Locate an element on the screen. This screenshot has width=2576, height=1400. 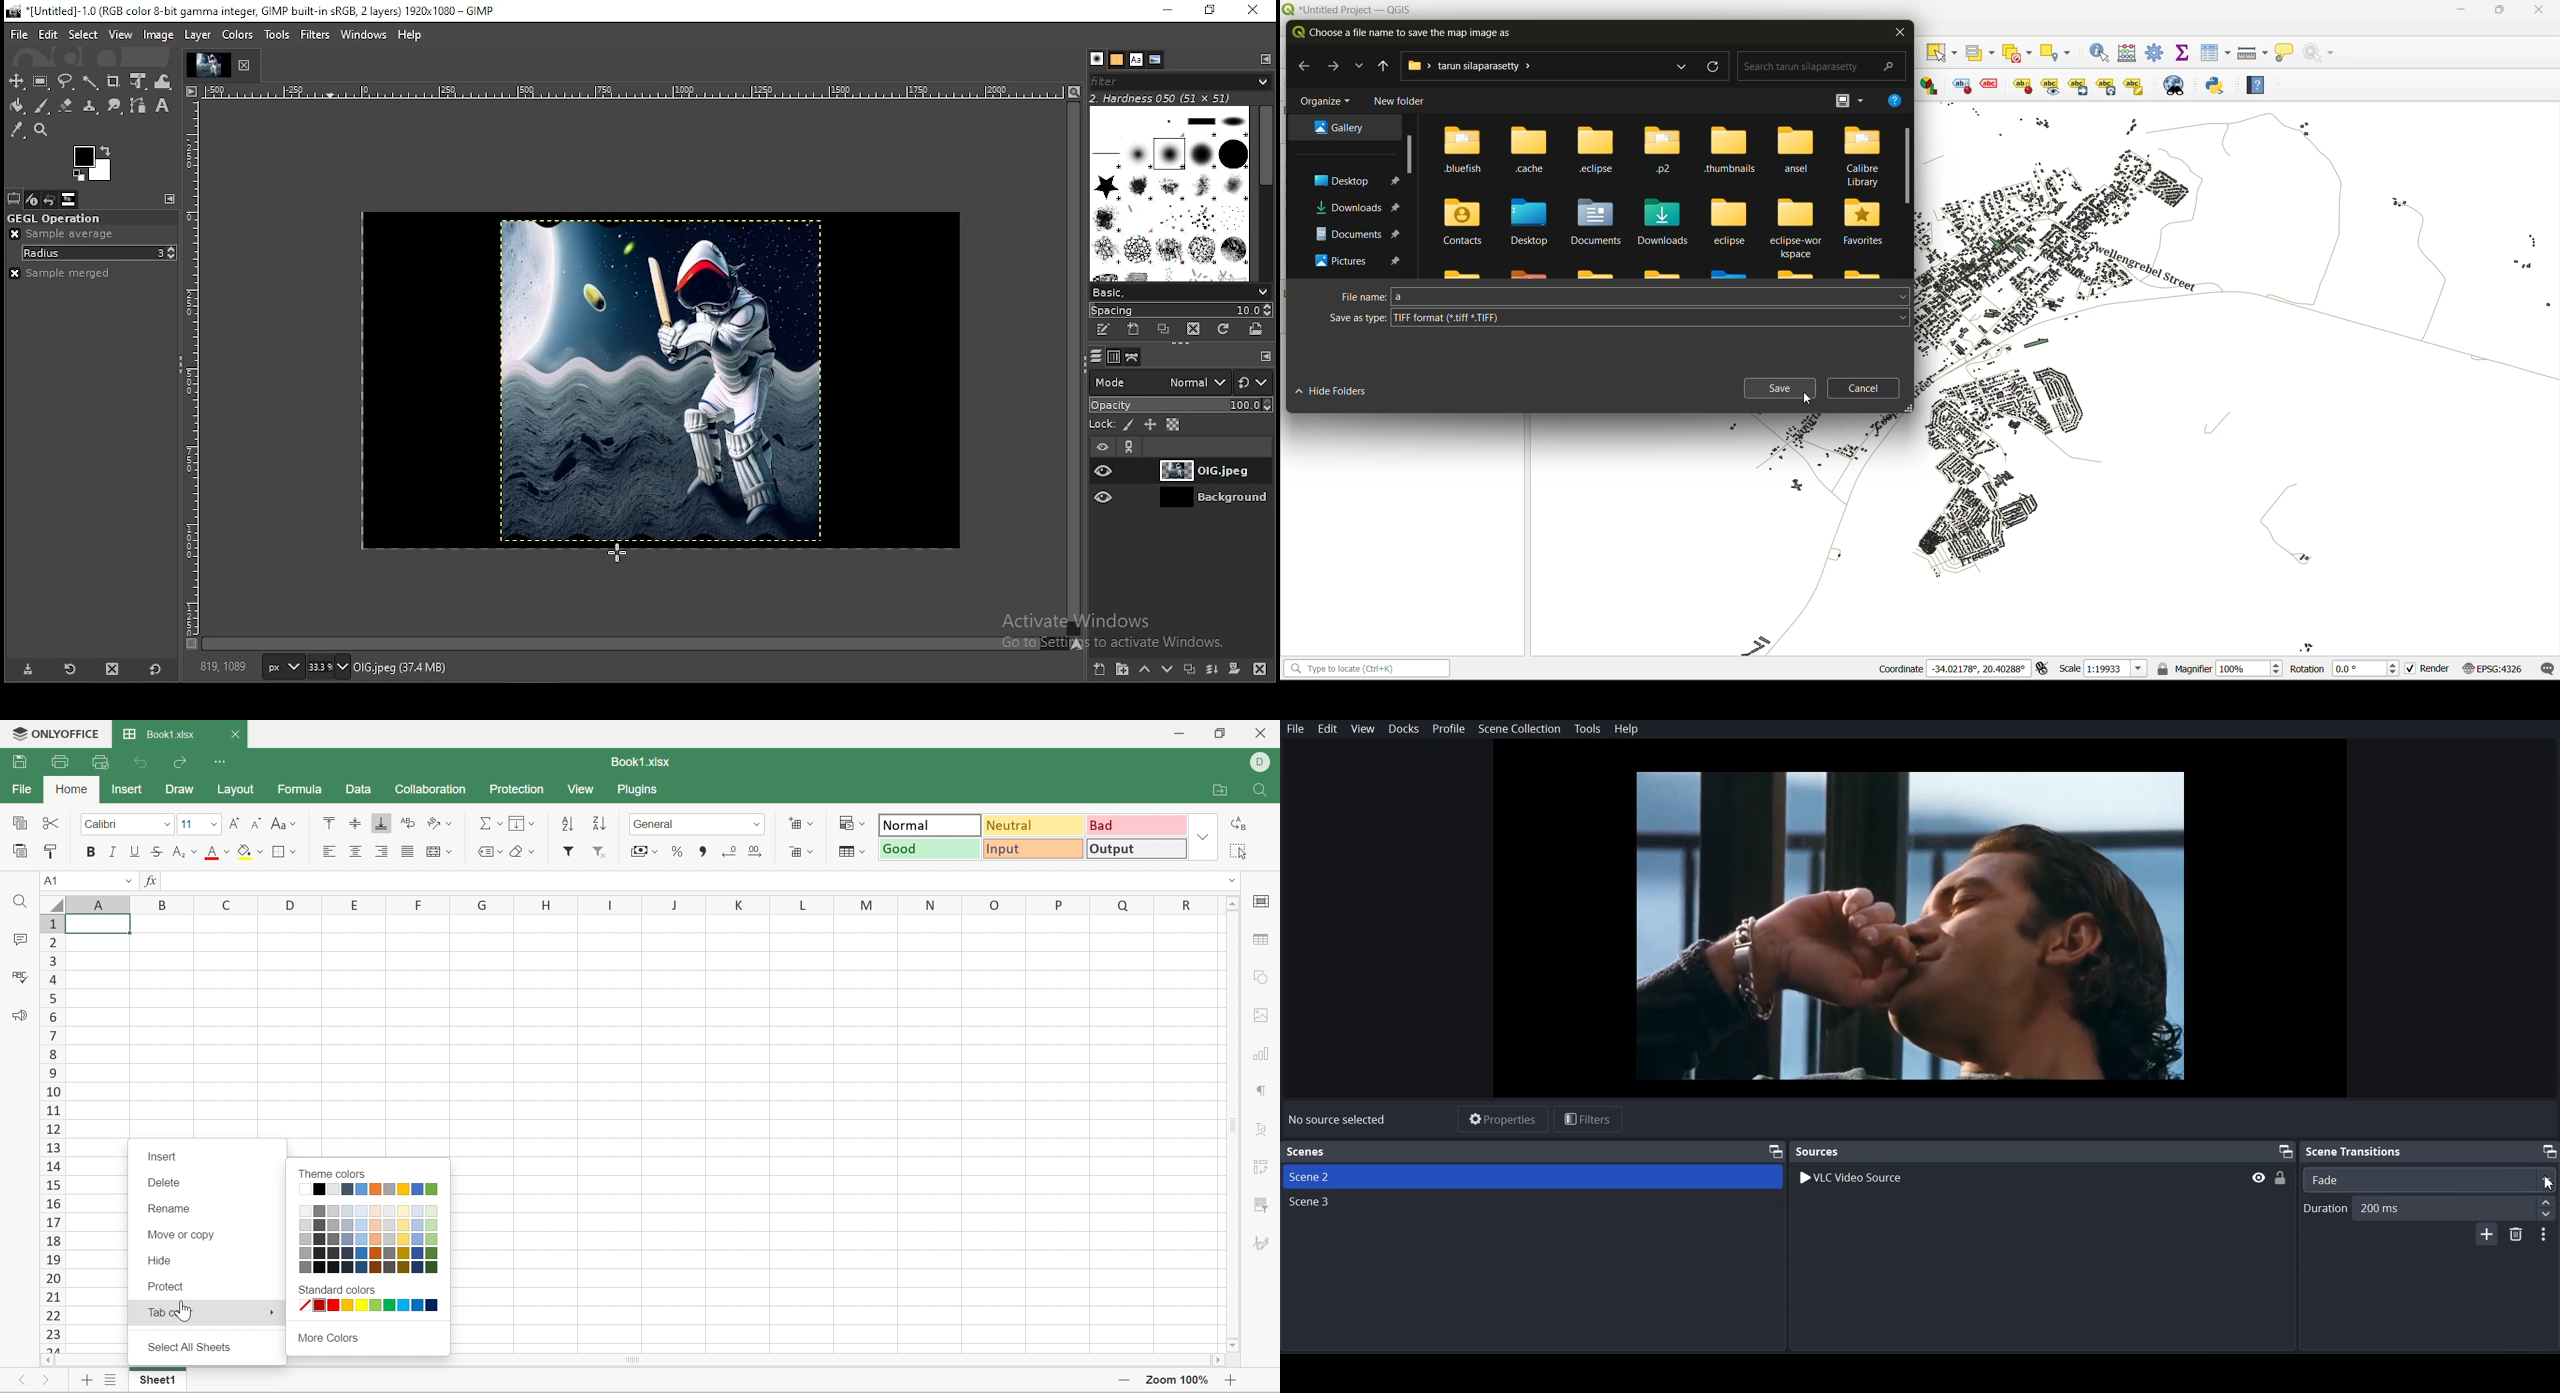
Align Left is located at coordinates (331, 851).